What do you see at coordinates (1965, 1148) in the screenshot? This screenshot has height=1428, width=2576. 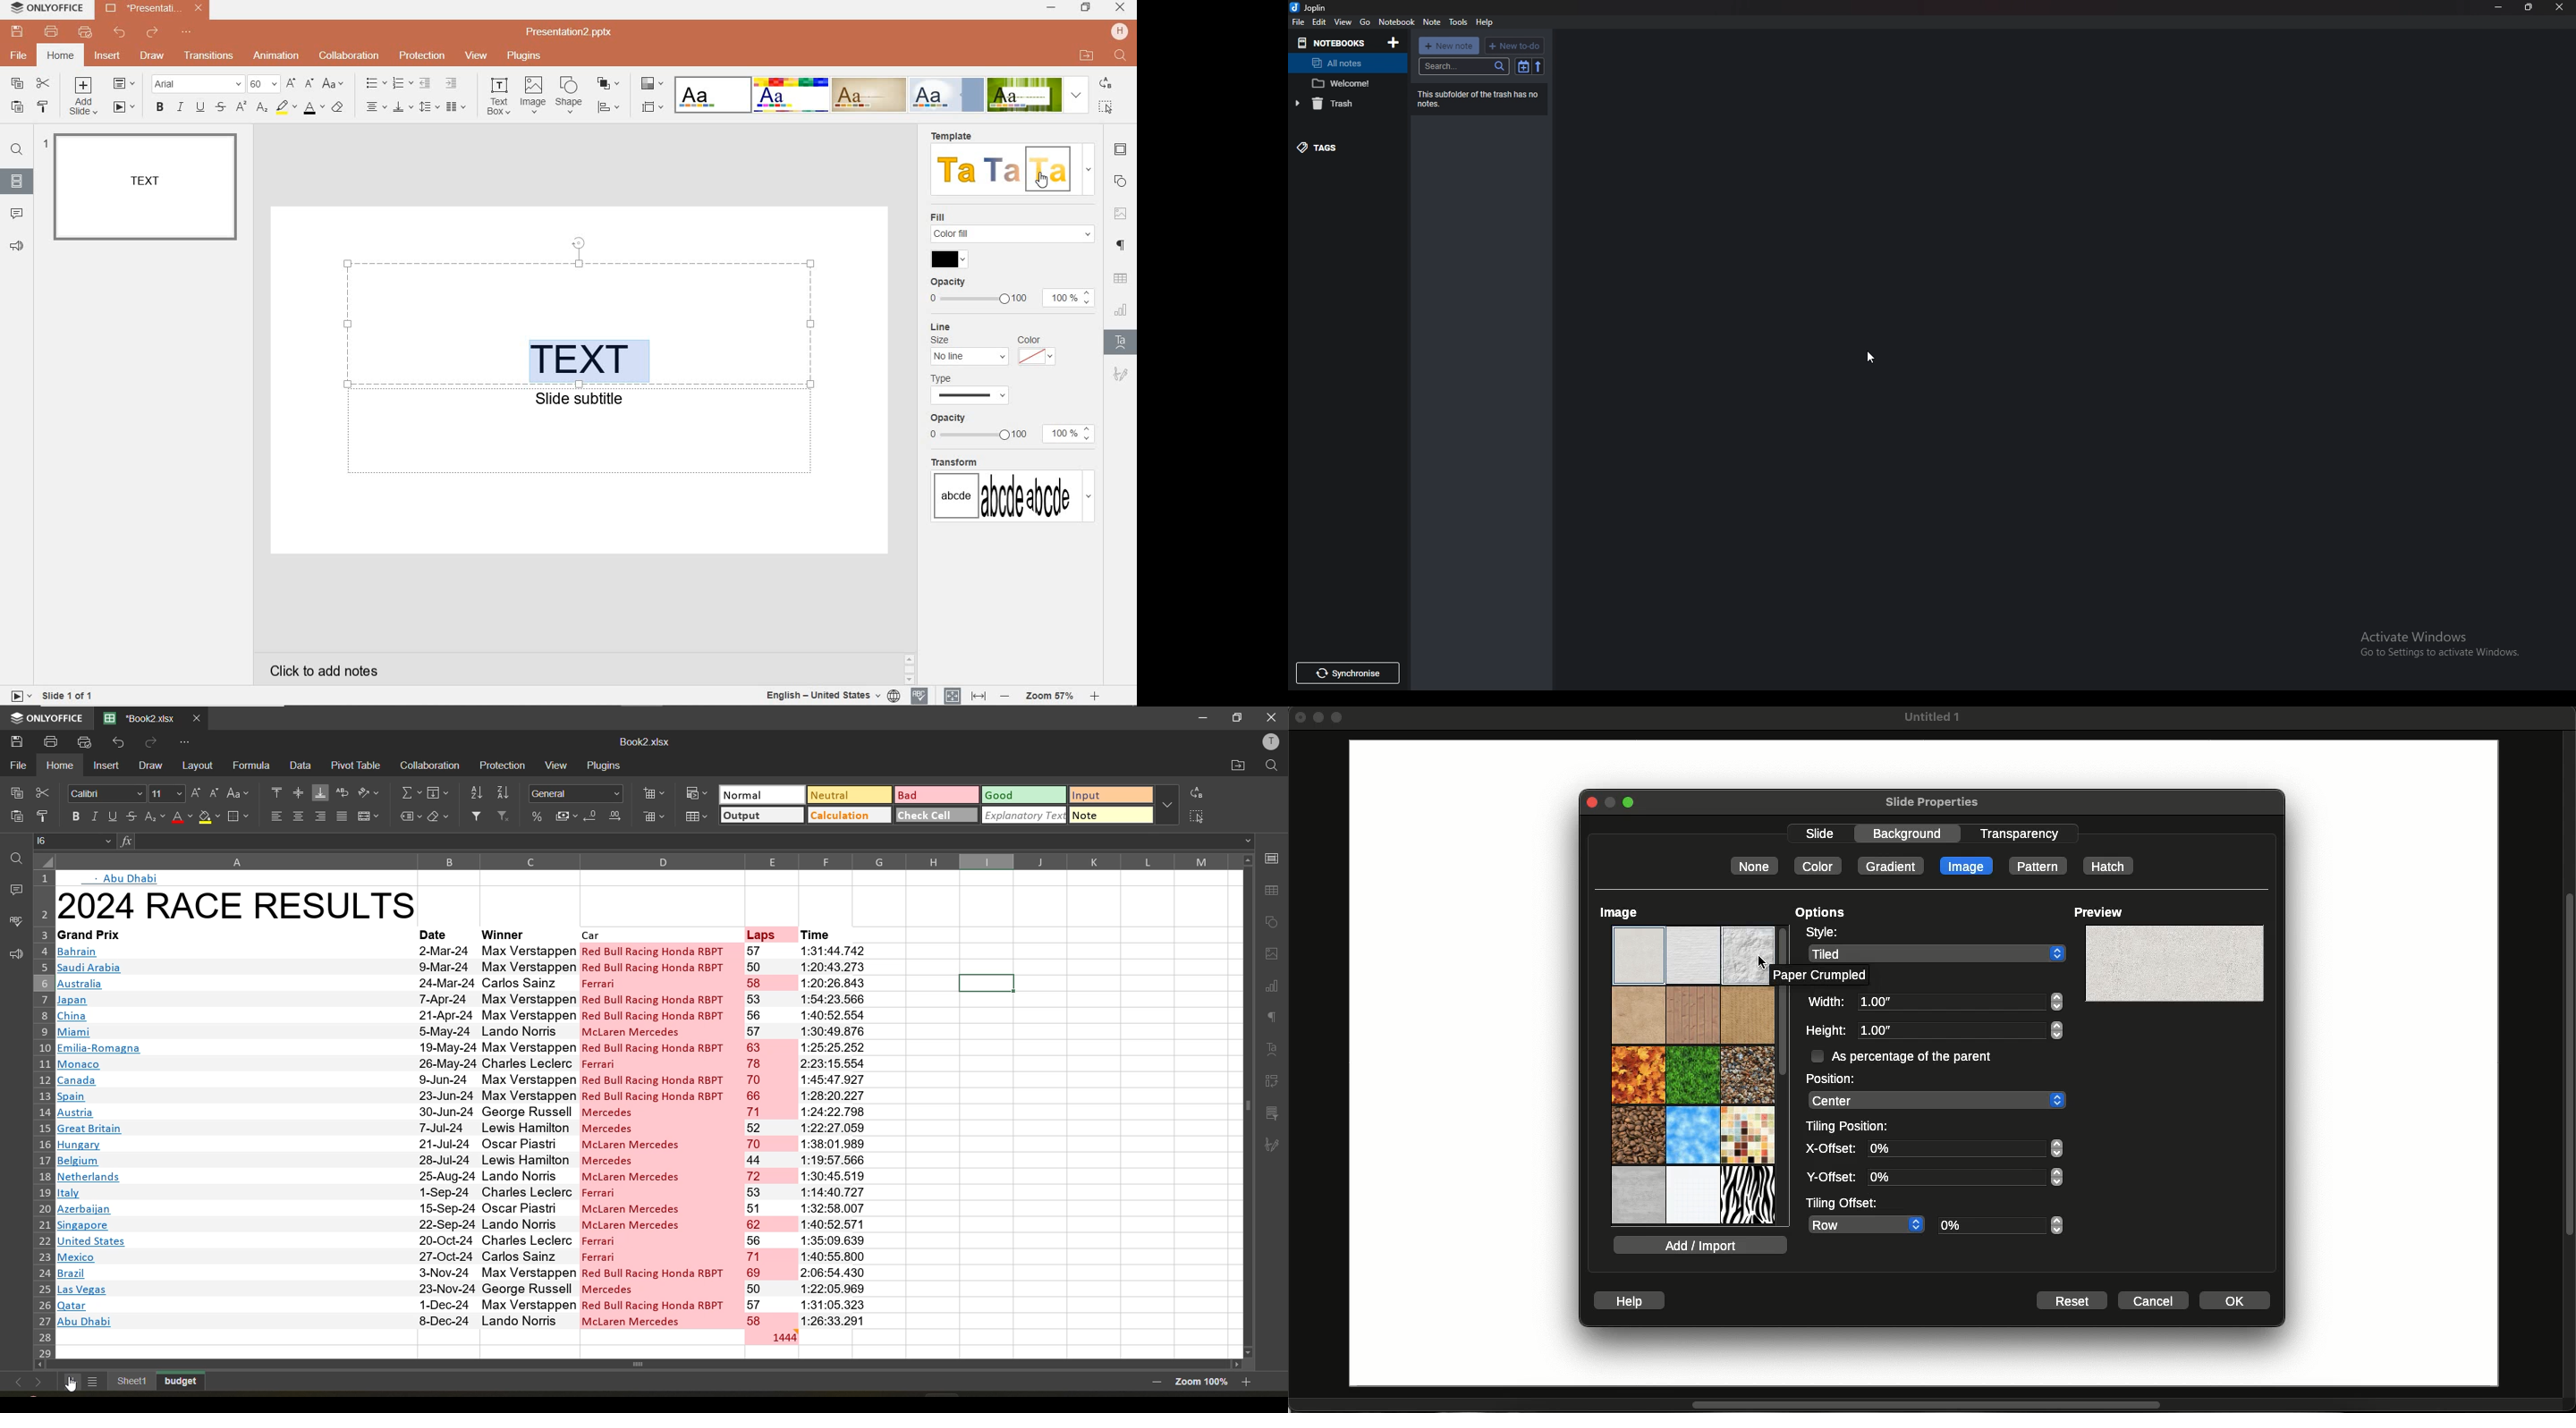 I see `0%` at bounding box center [1965, 1148].